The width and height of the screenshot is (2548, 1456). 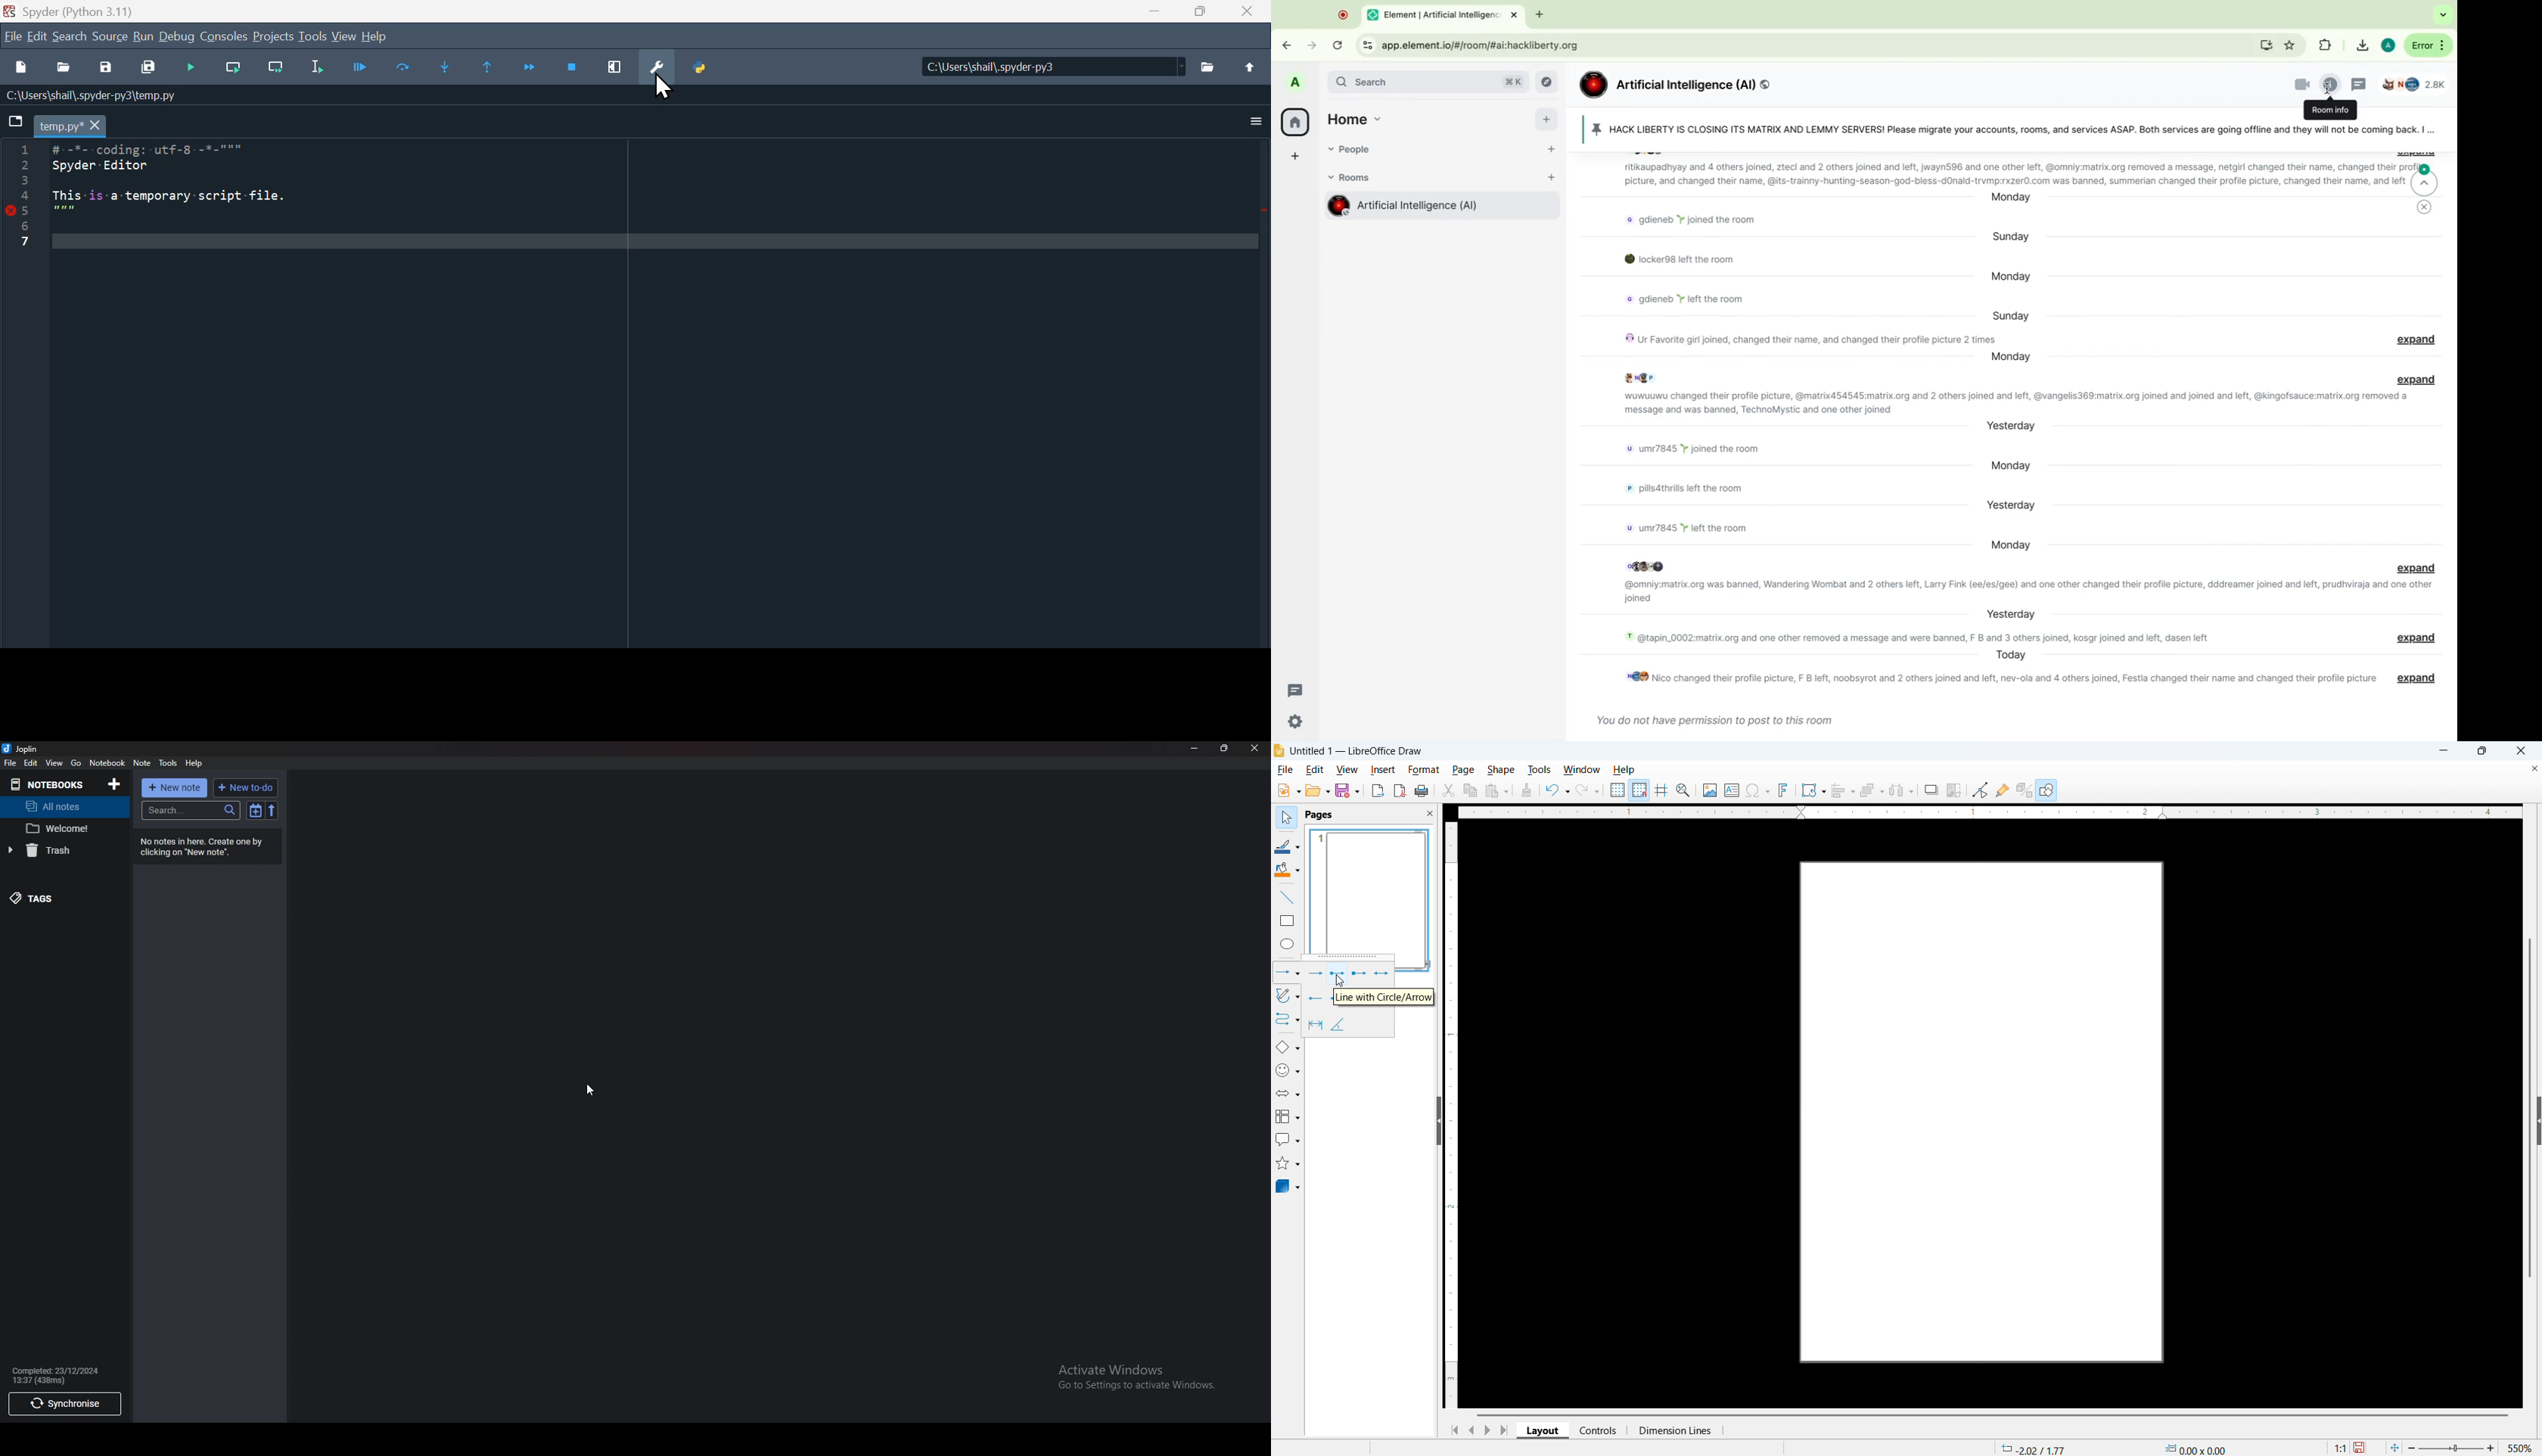 I want to click on cursor, so click(x=2328, y=87).